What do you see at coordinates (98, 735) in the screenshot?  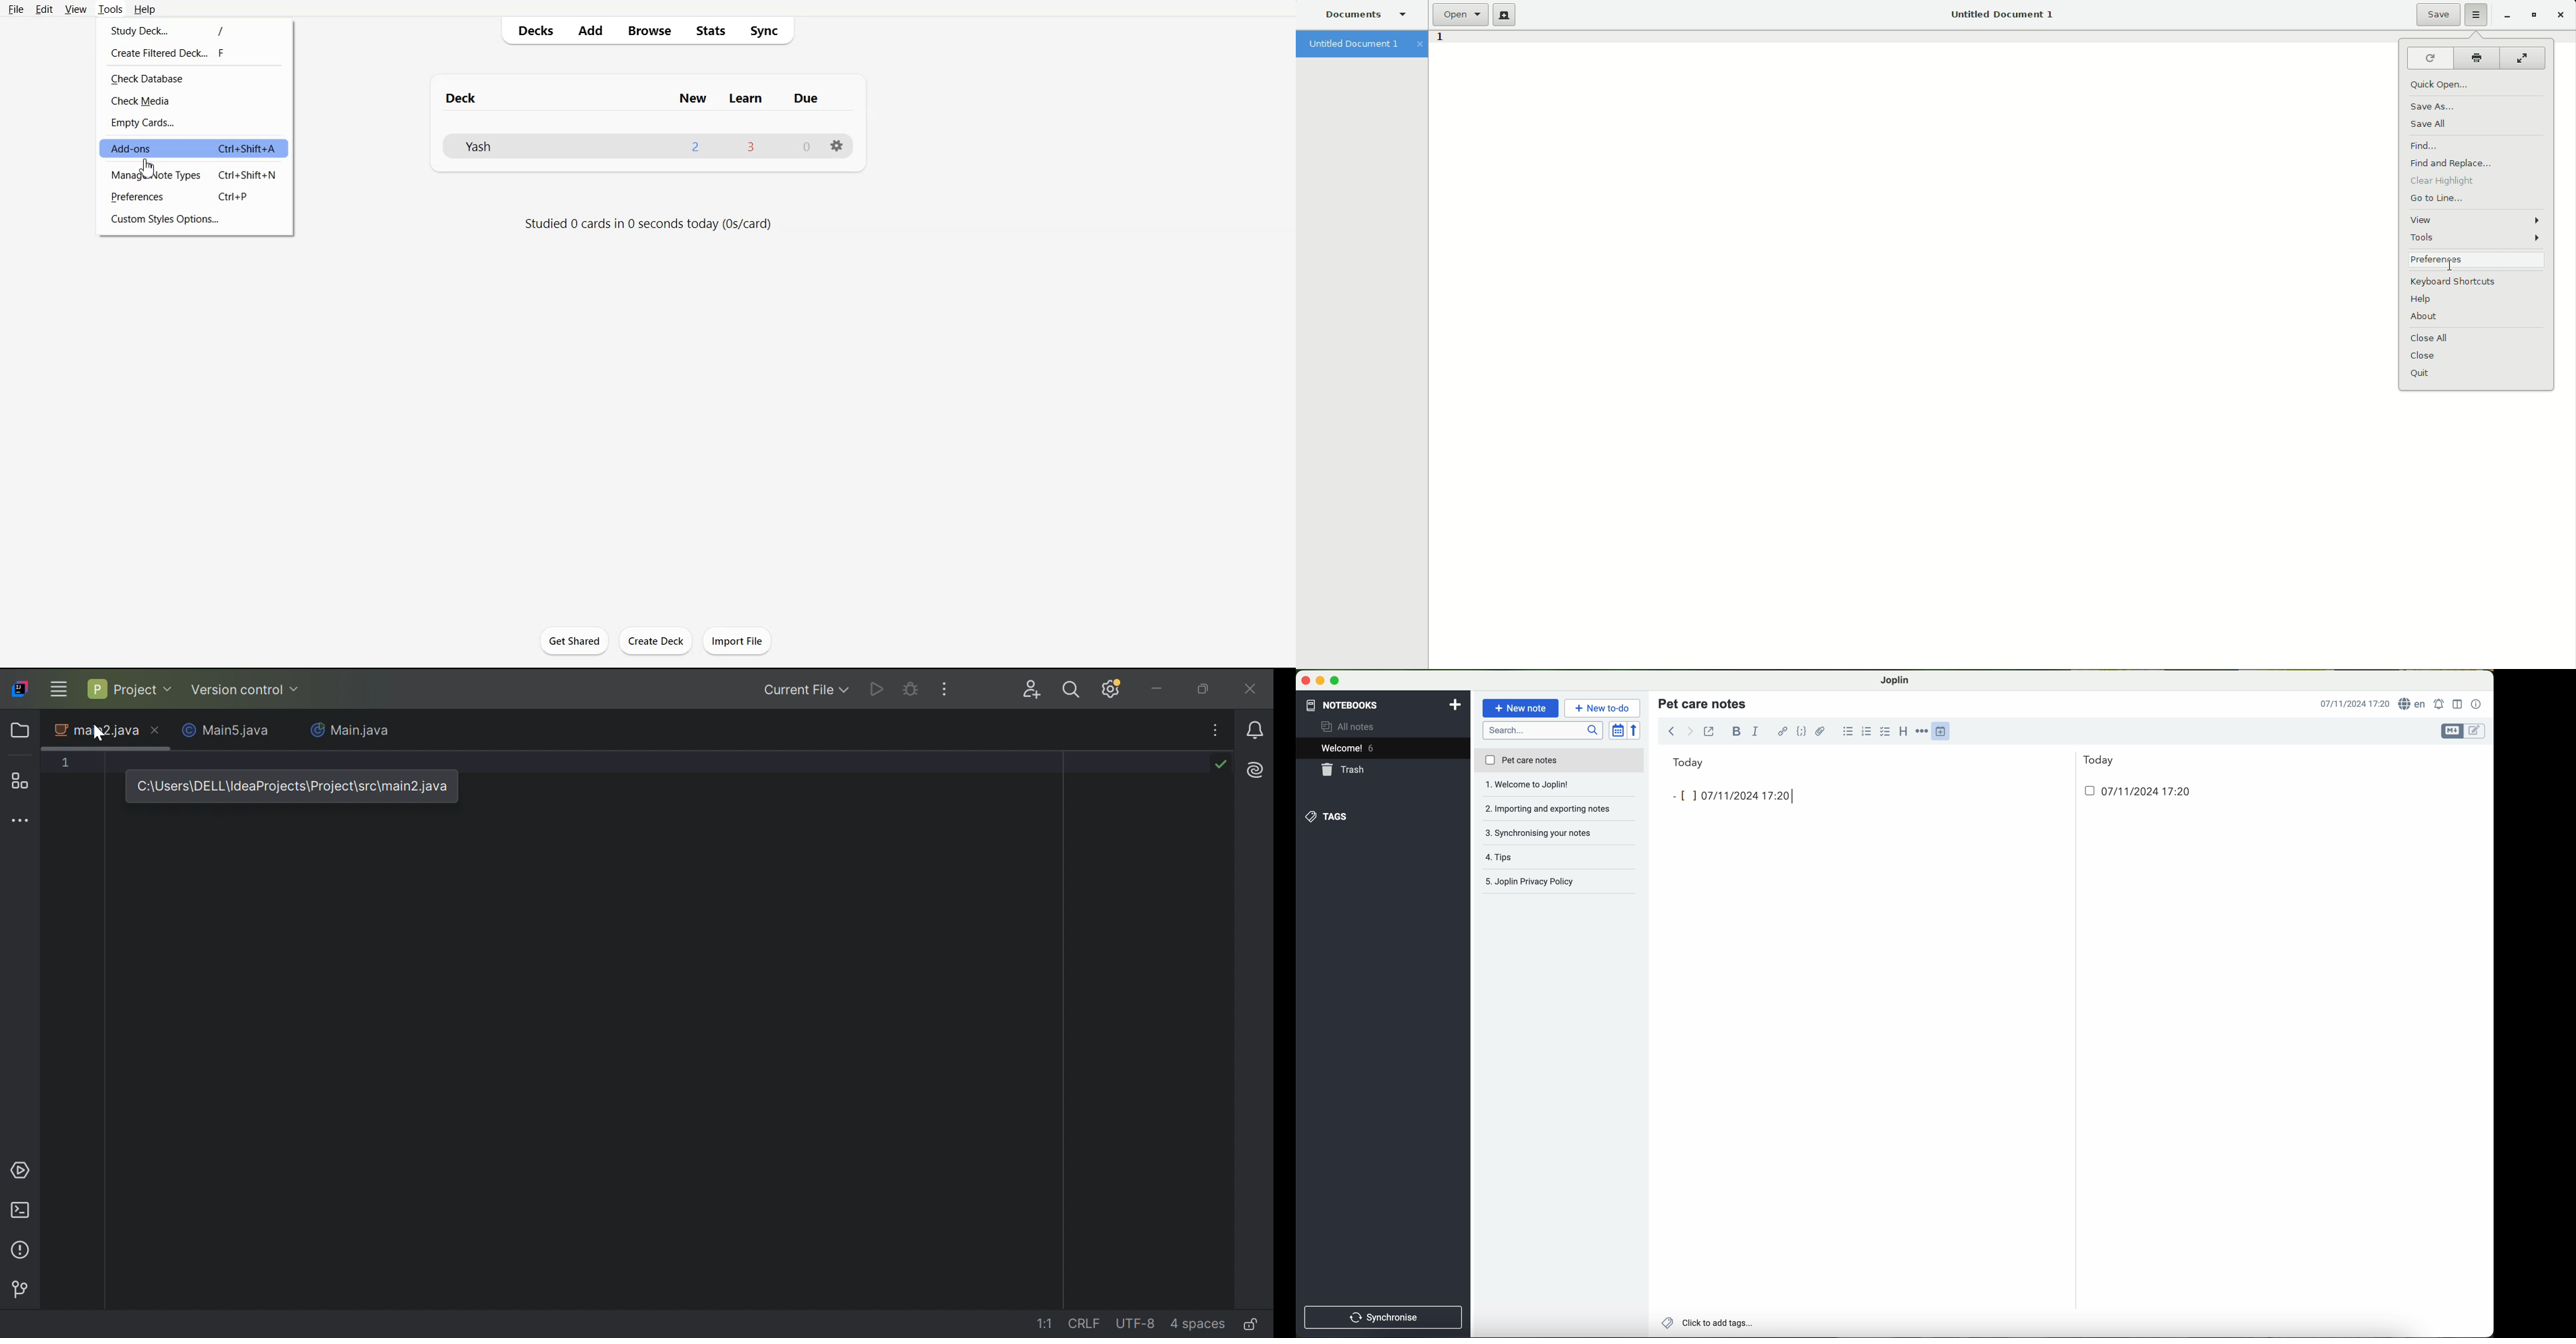 I see `cursor` at bounding box center [98, 735].